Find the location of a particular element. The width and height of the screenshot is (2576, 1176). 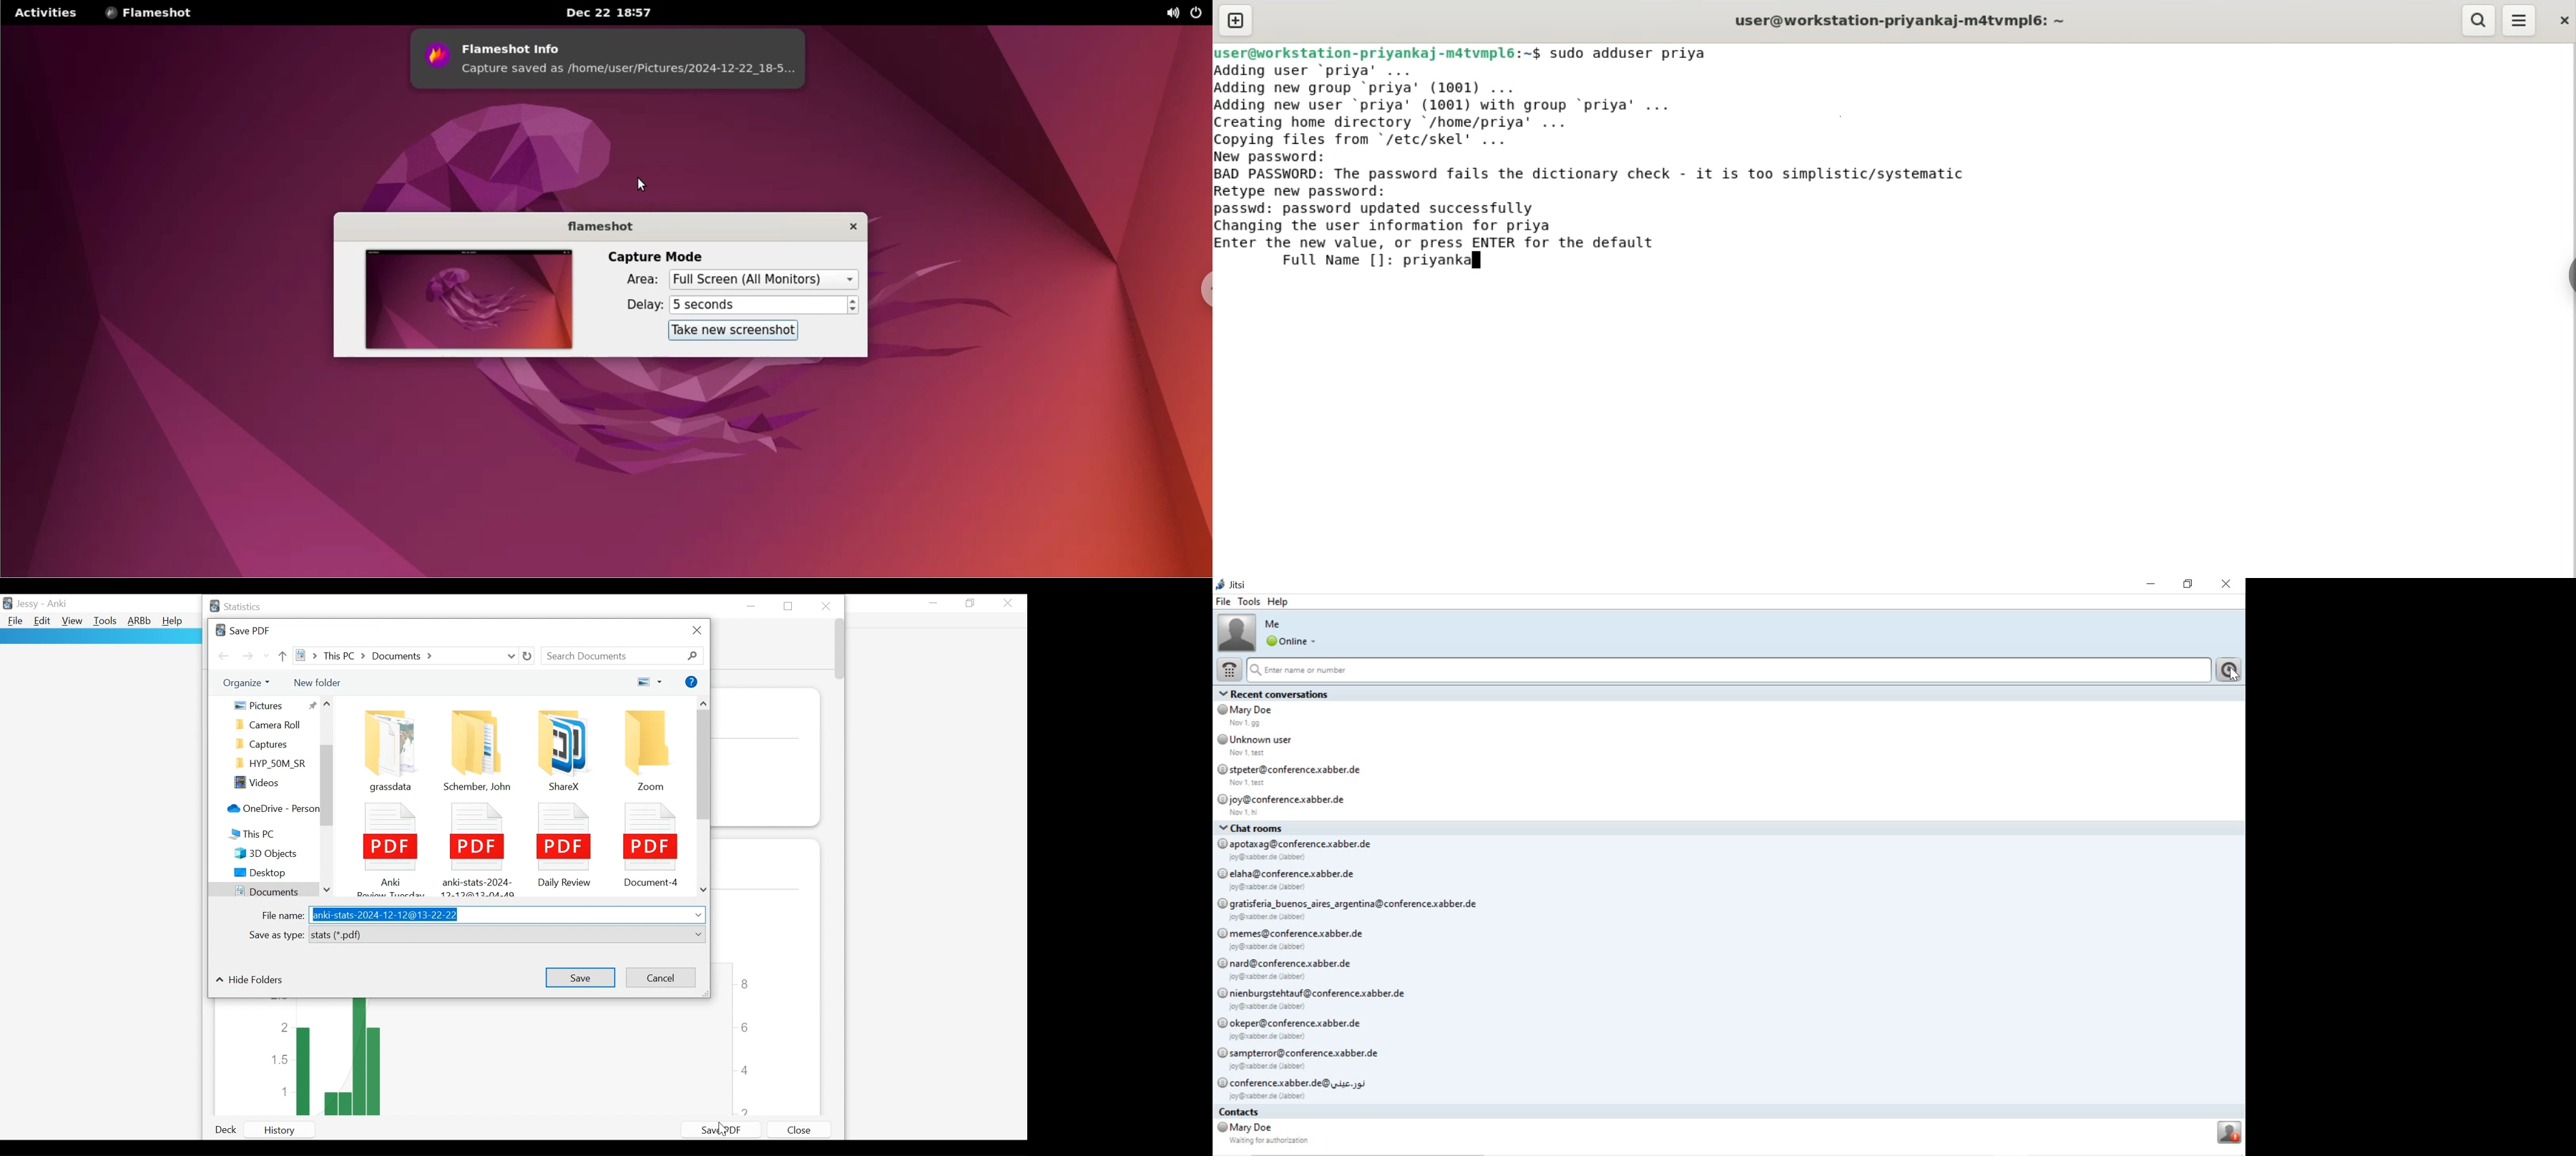

Folder is located at coordinates (272, 744).